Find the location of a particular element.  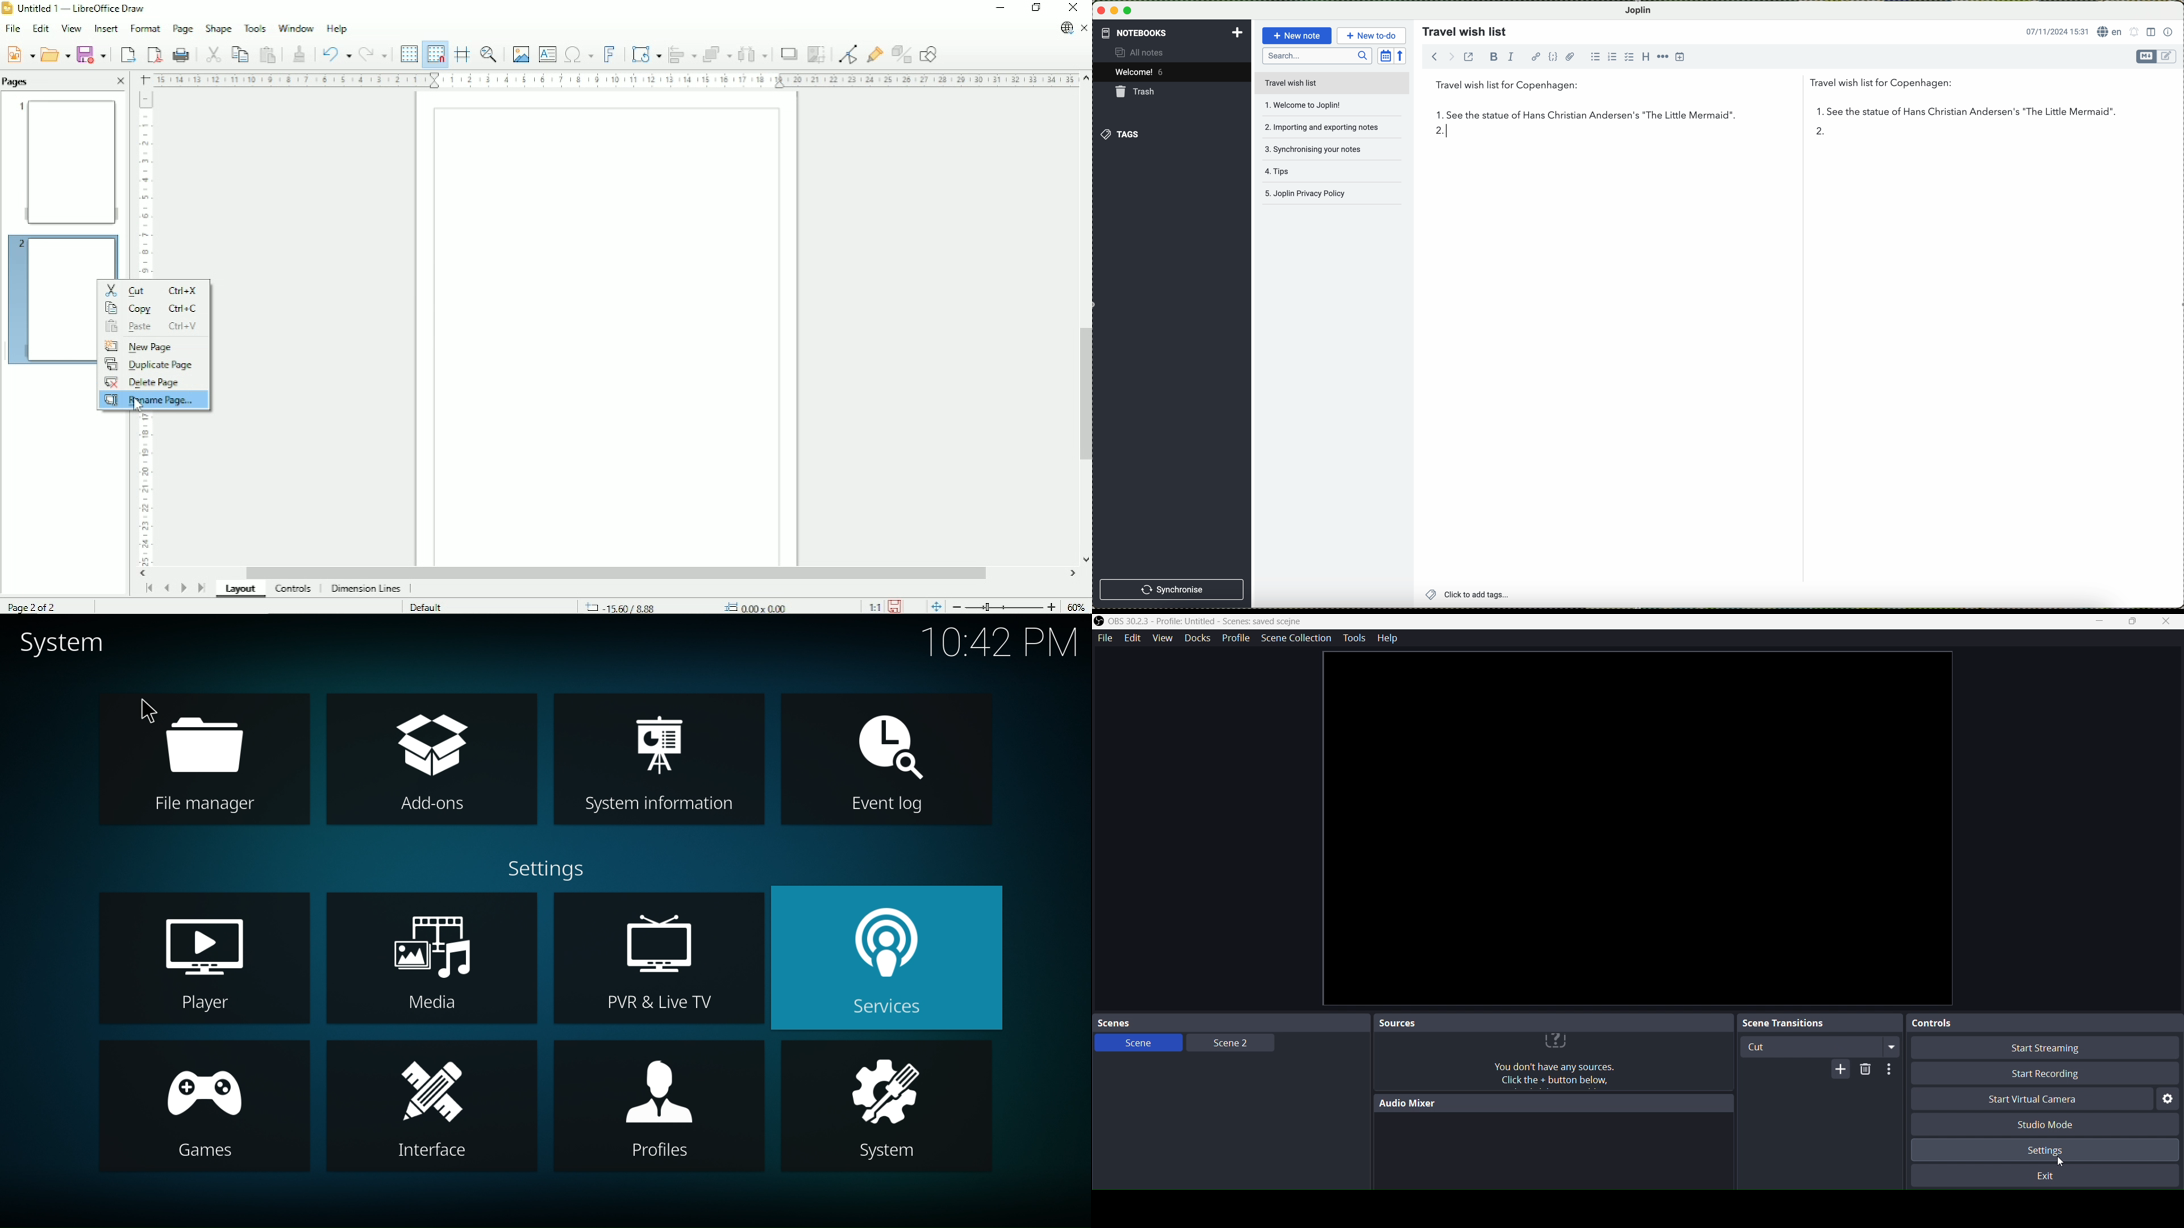

new note button is located at coordinates (1295, 36).